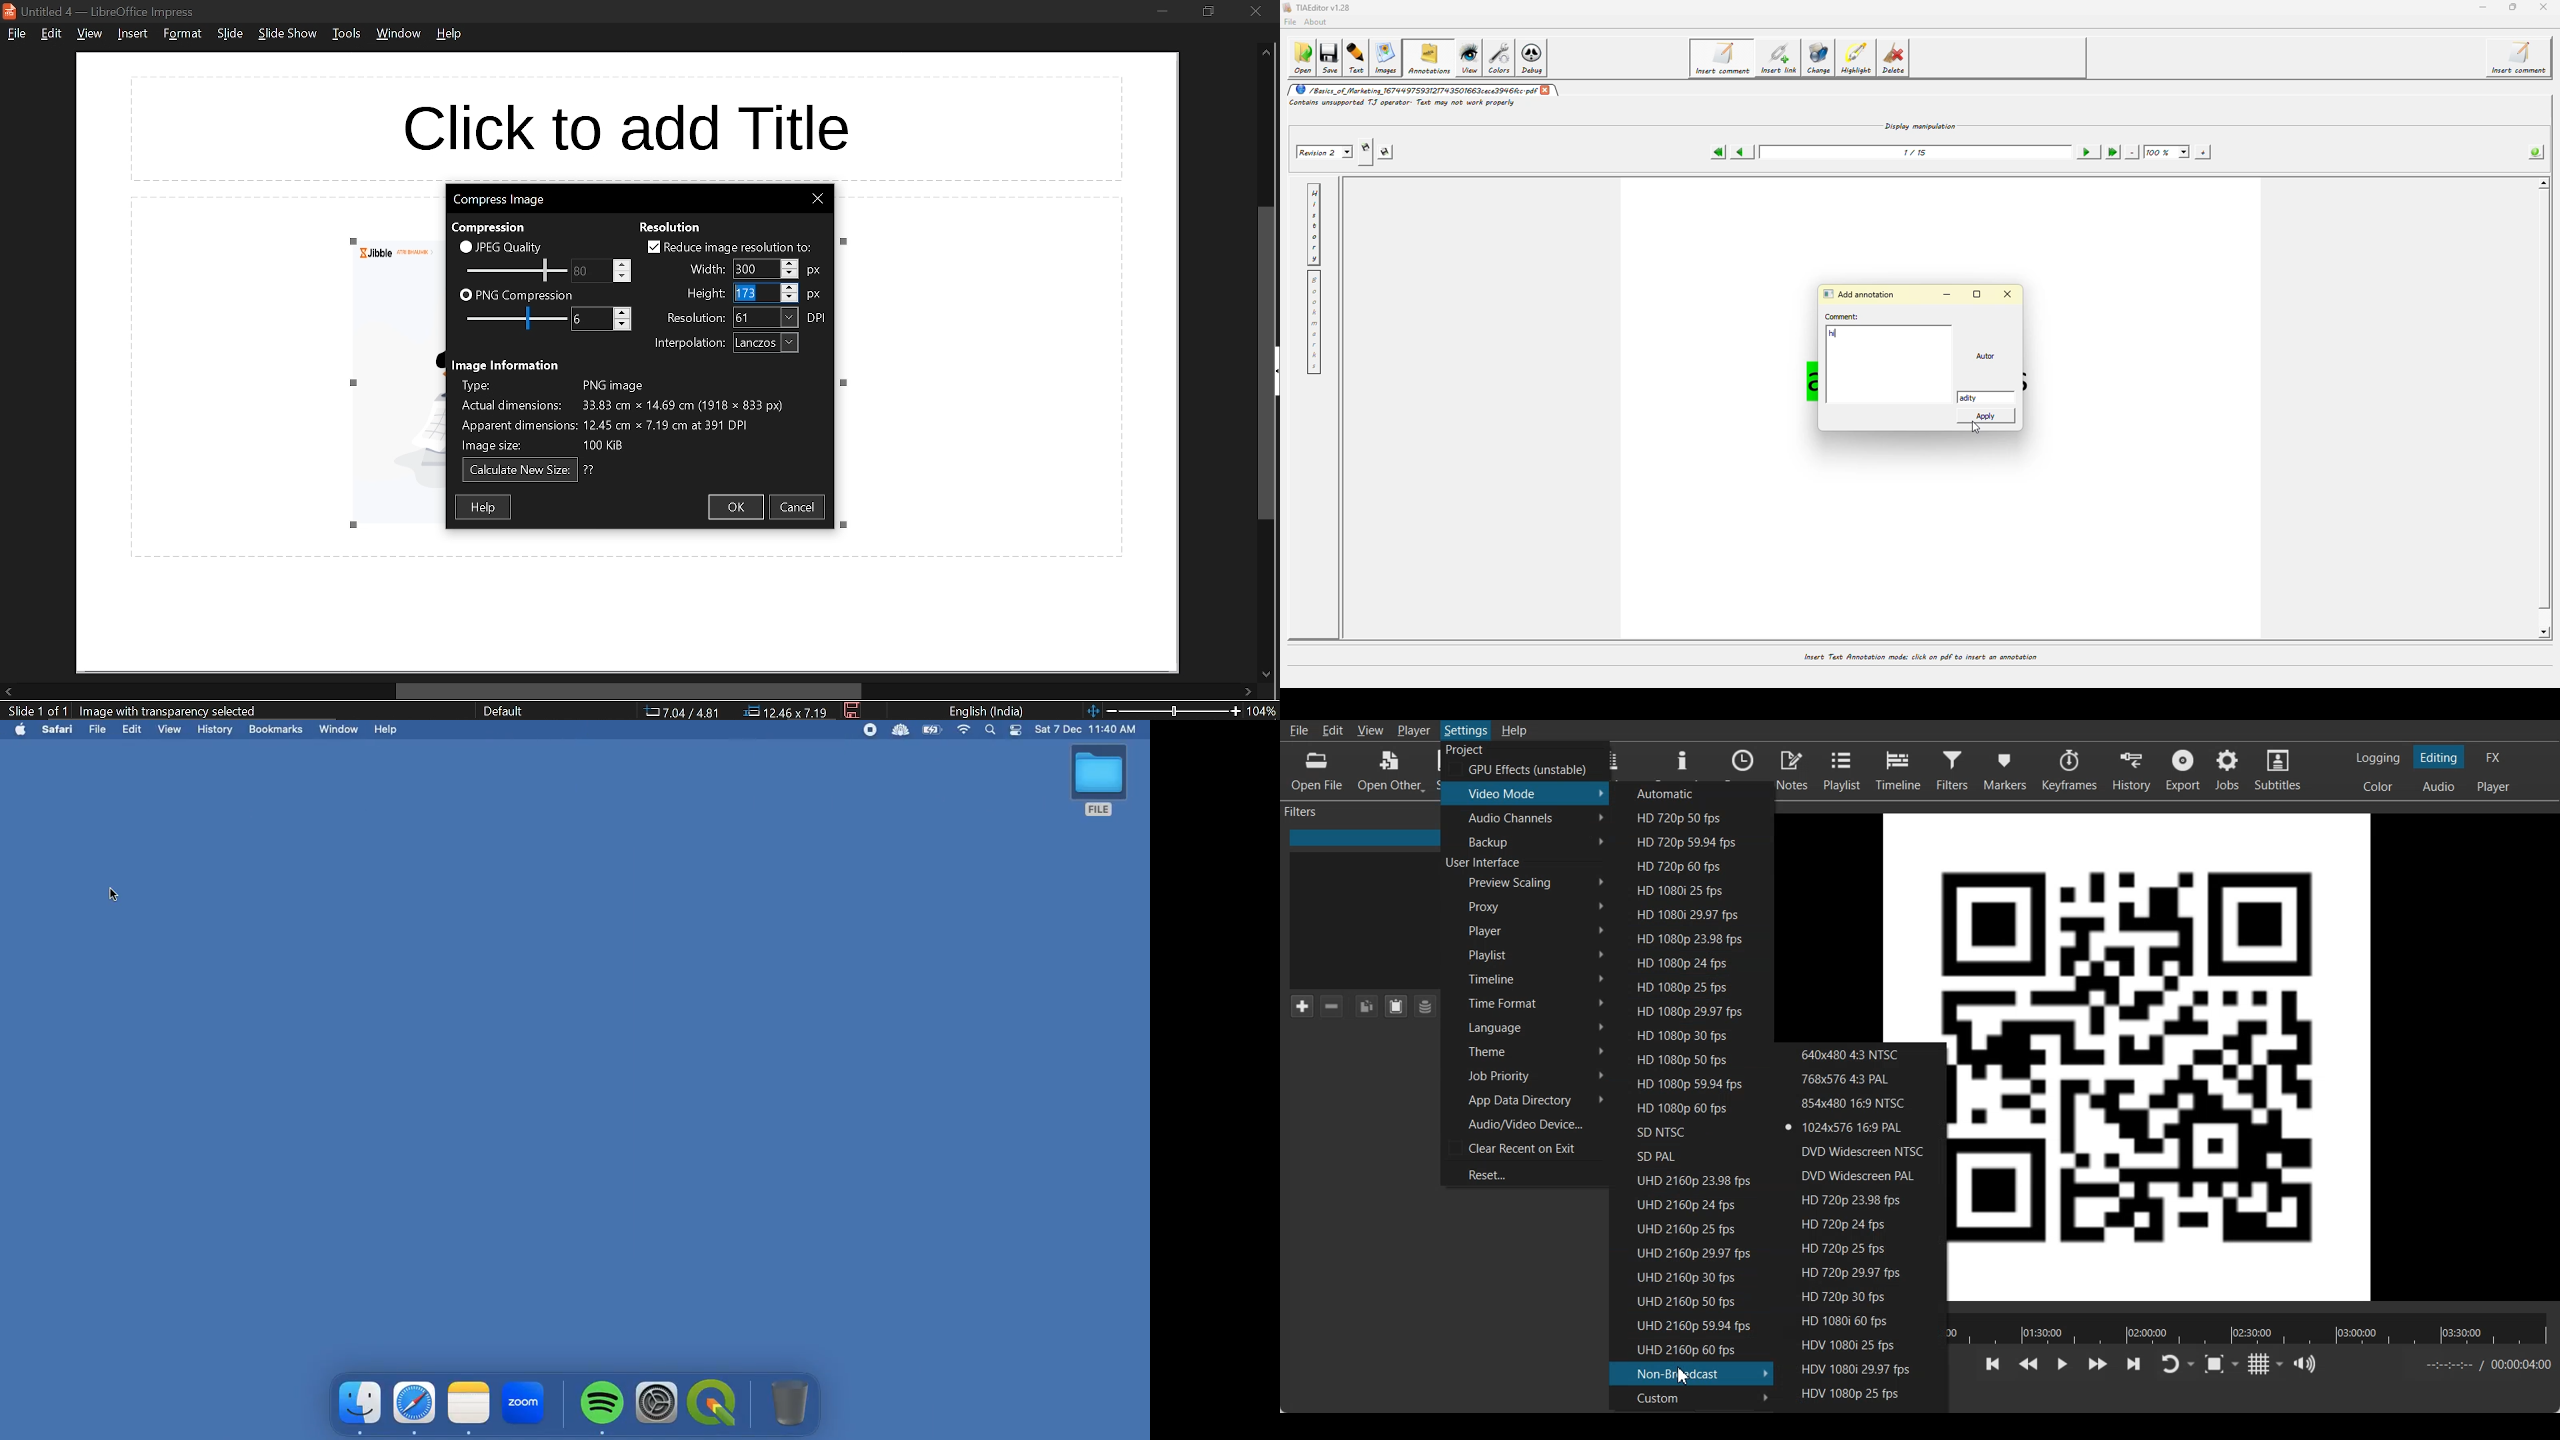  What do you see at coordinates (1843, 769) in the screenshot?
I see `Playlist` at bounding box center [1843, 769].